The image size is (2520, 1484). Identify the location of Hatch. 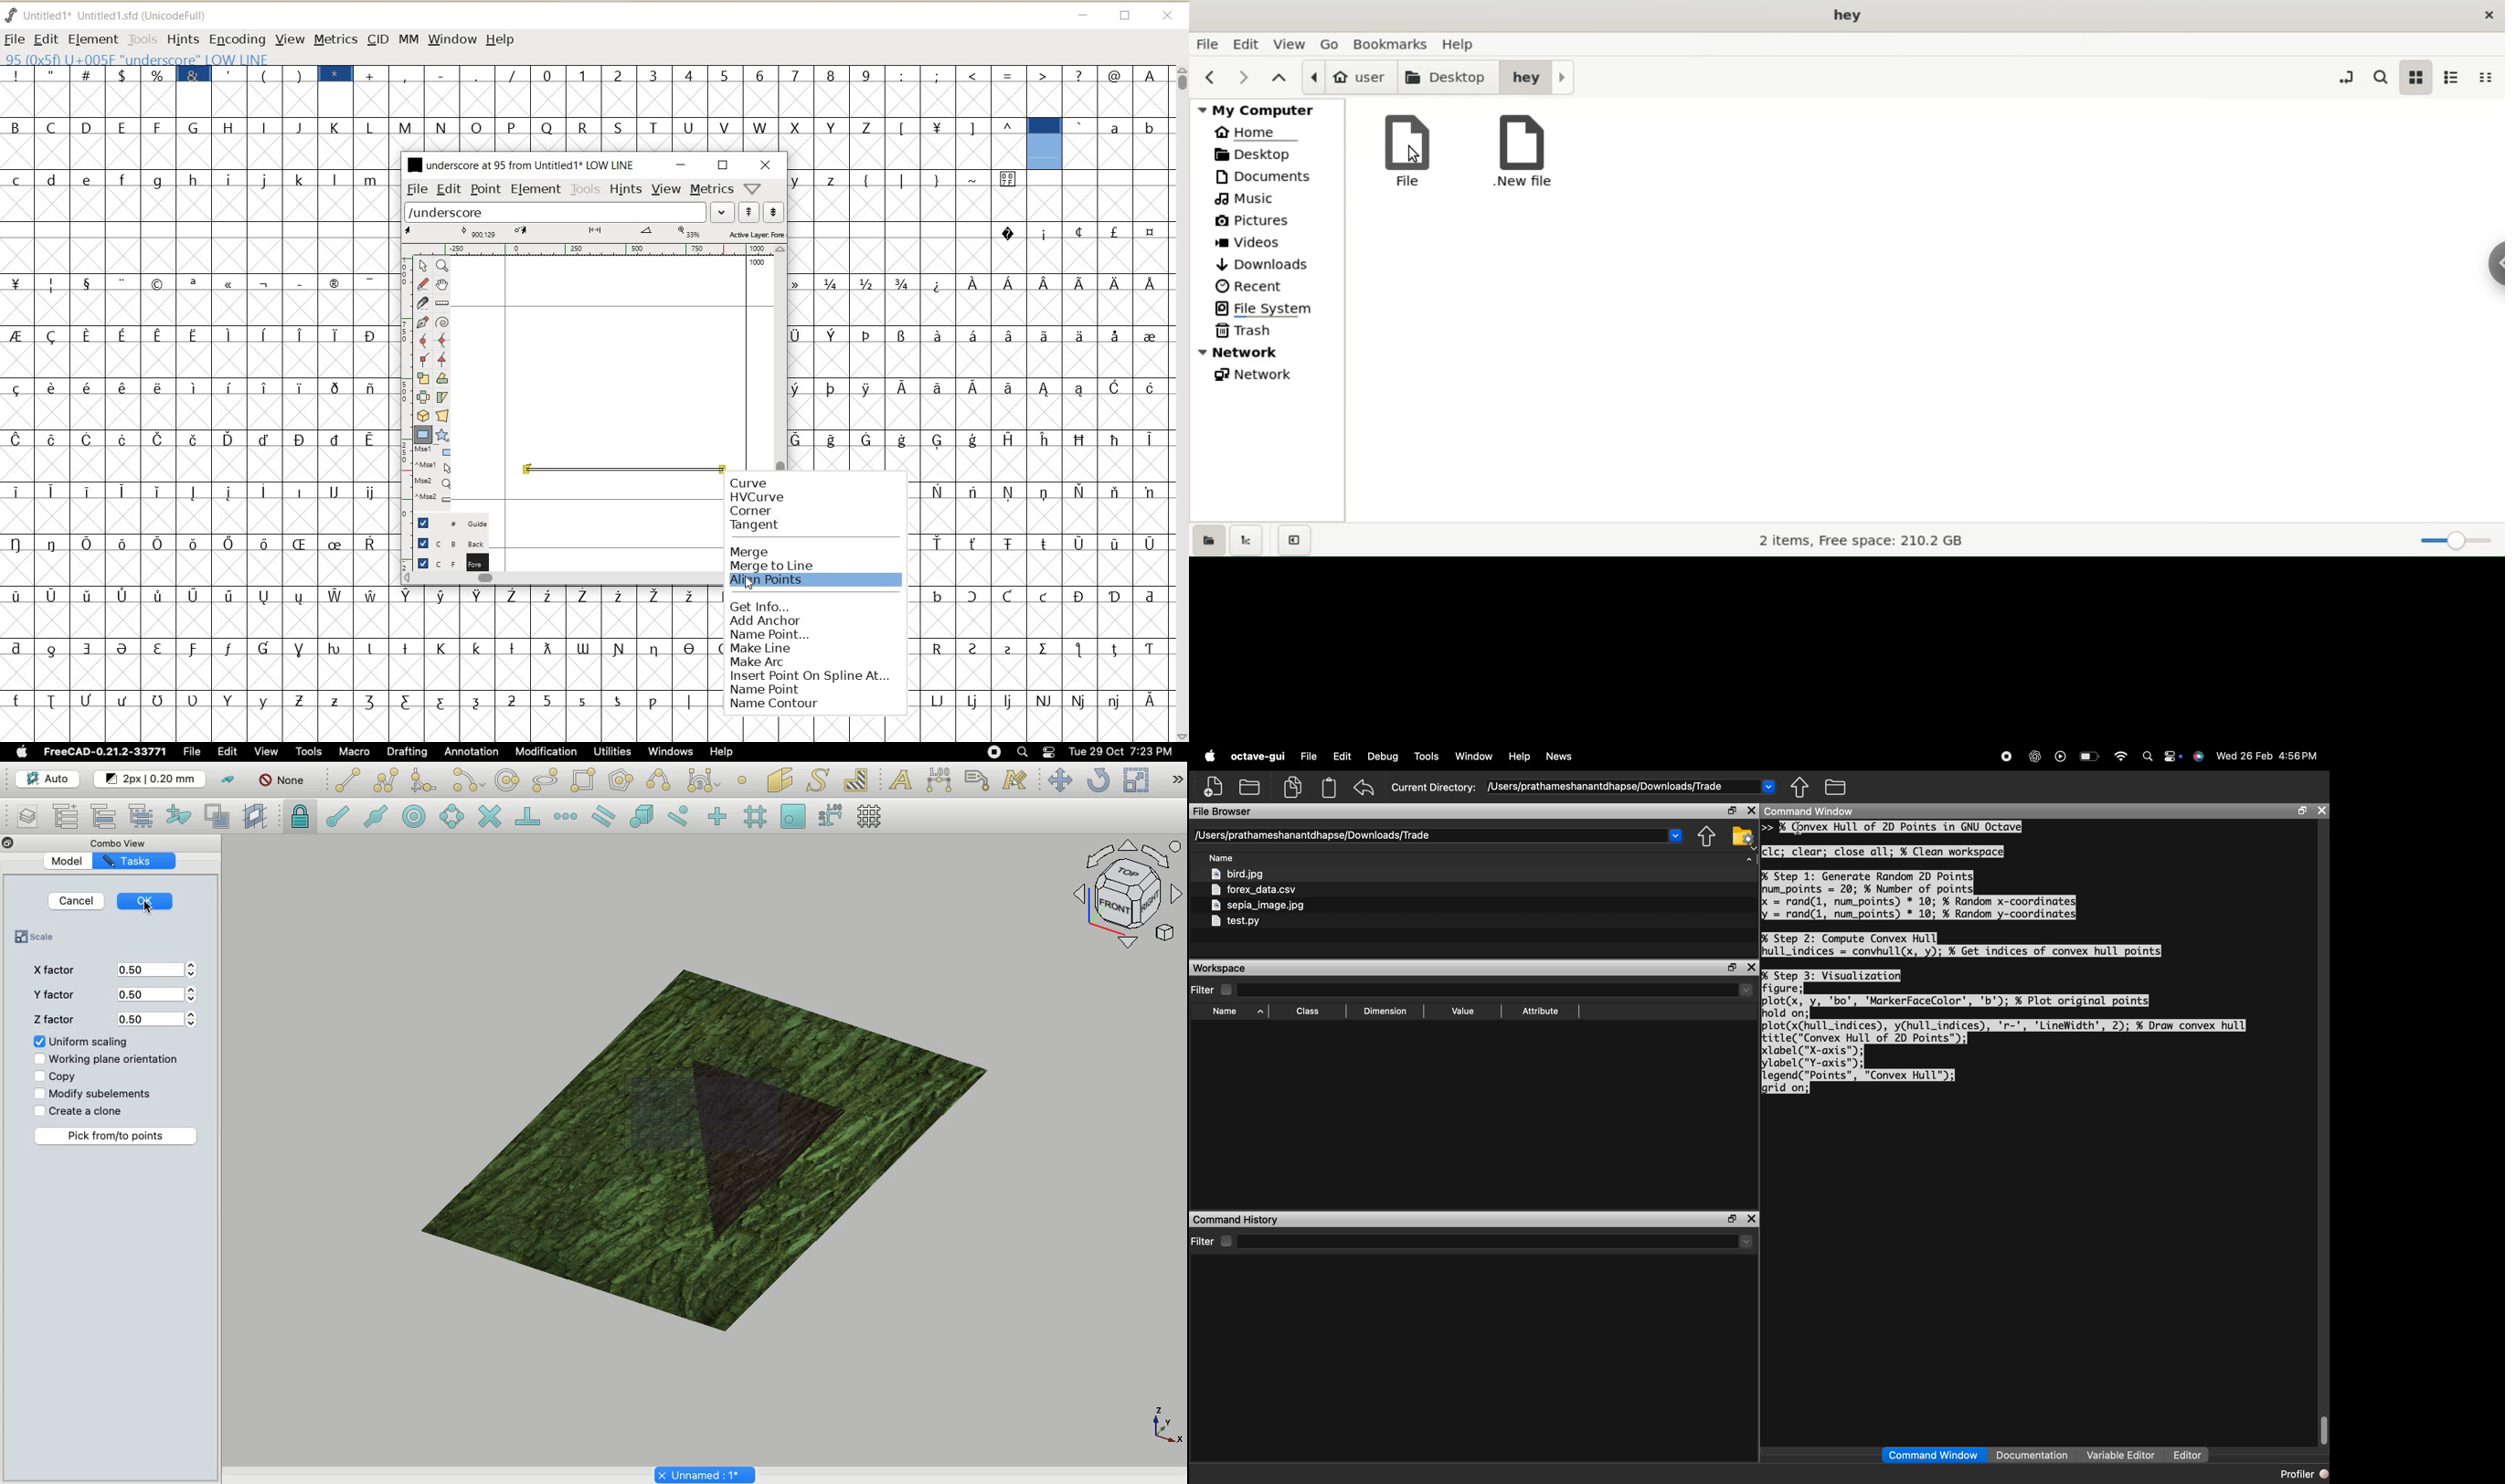
(858, 778).